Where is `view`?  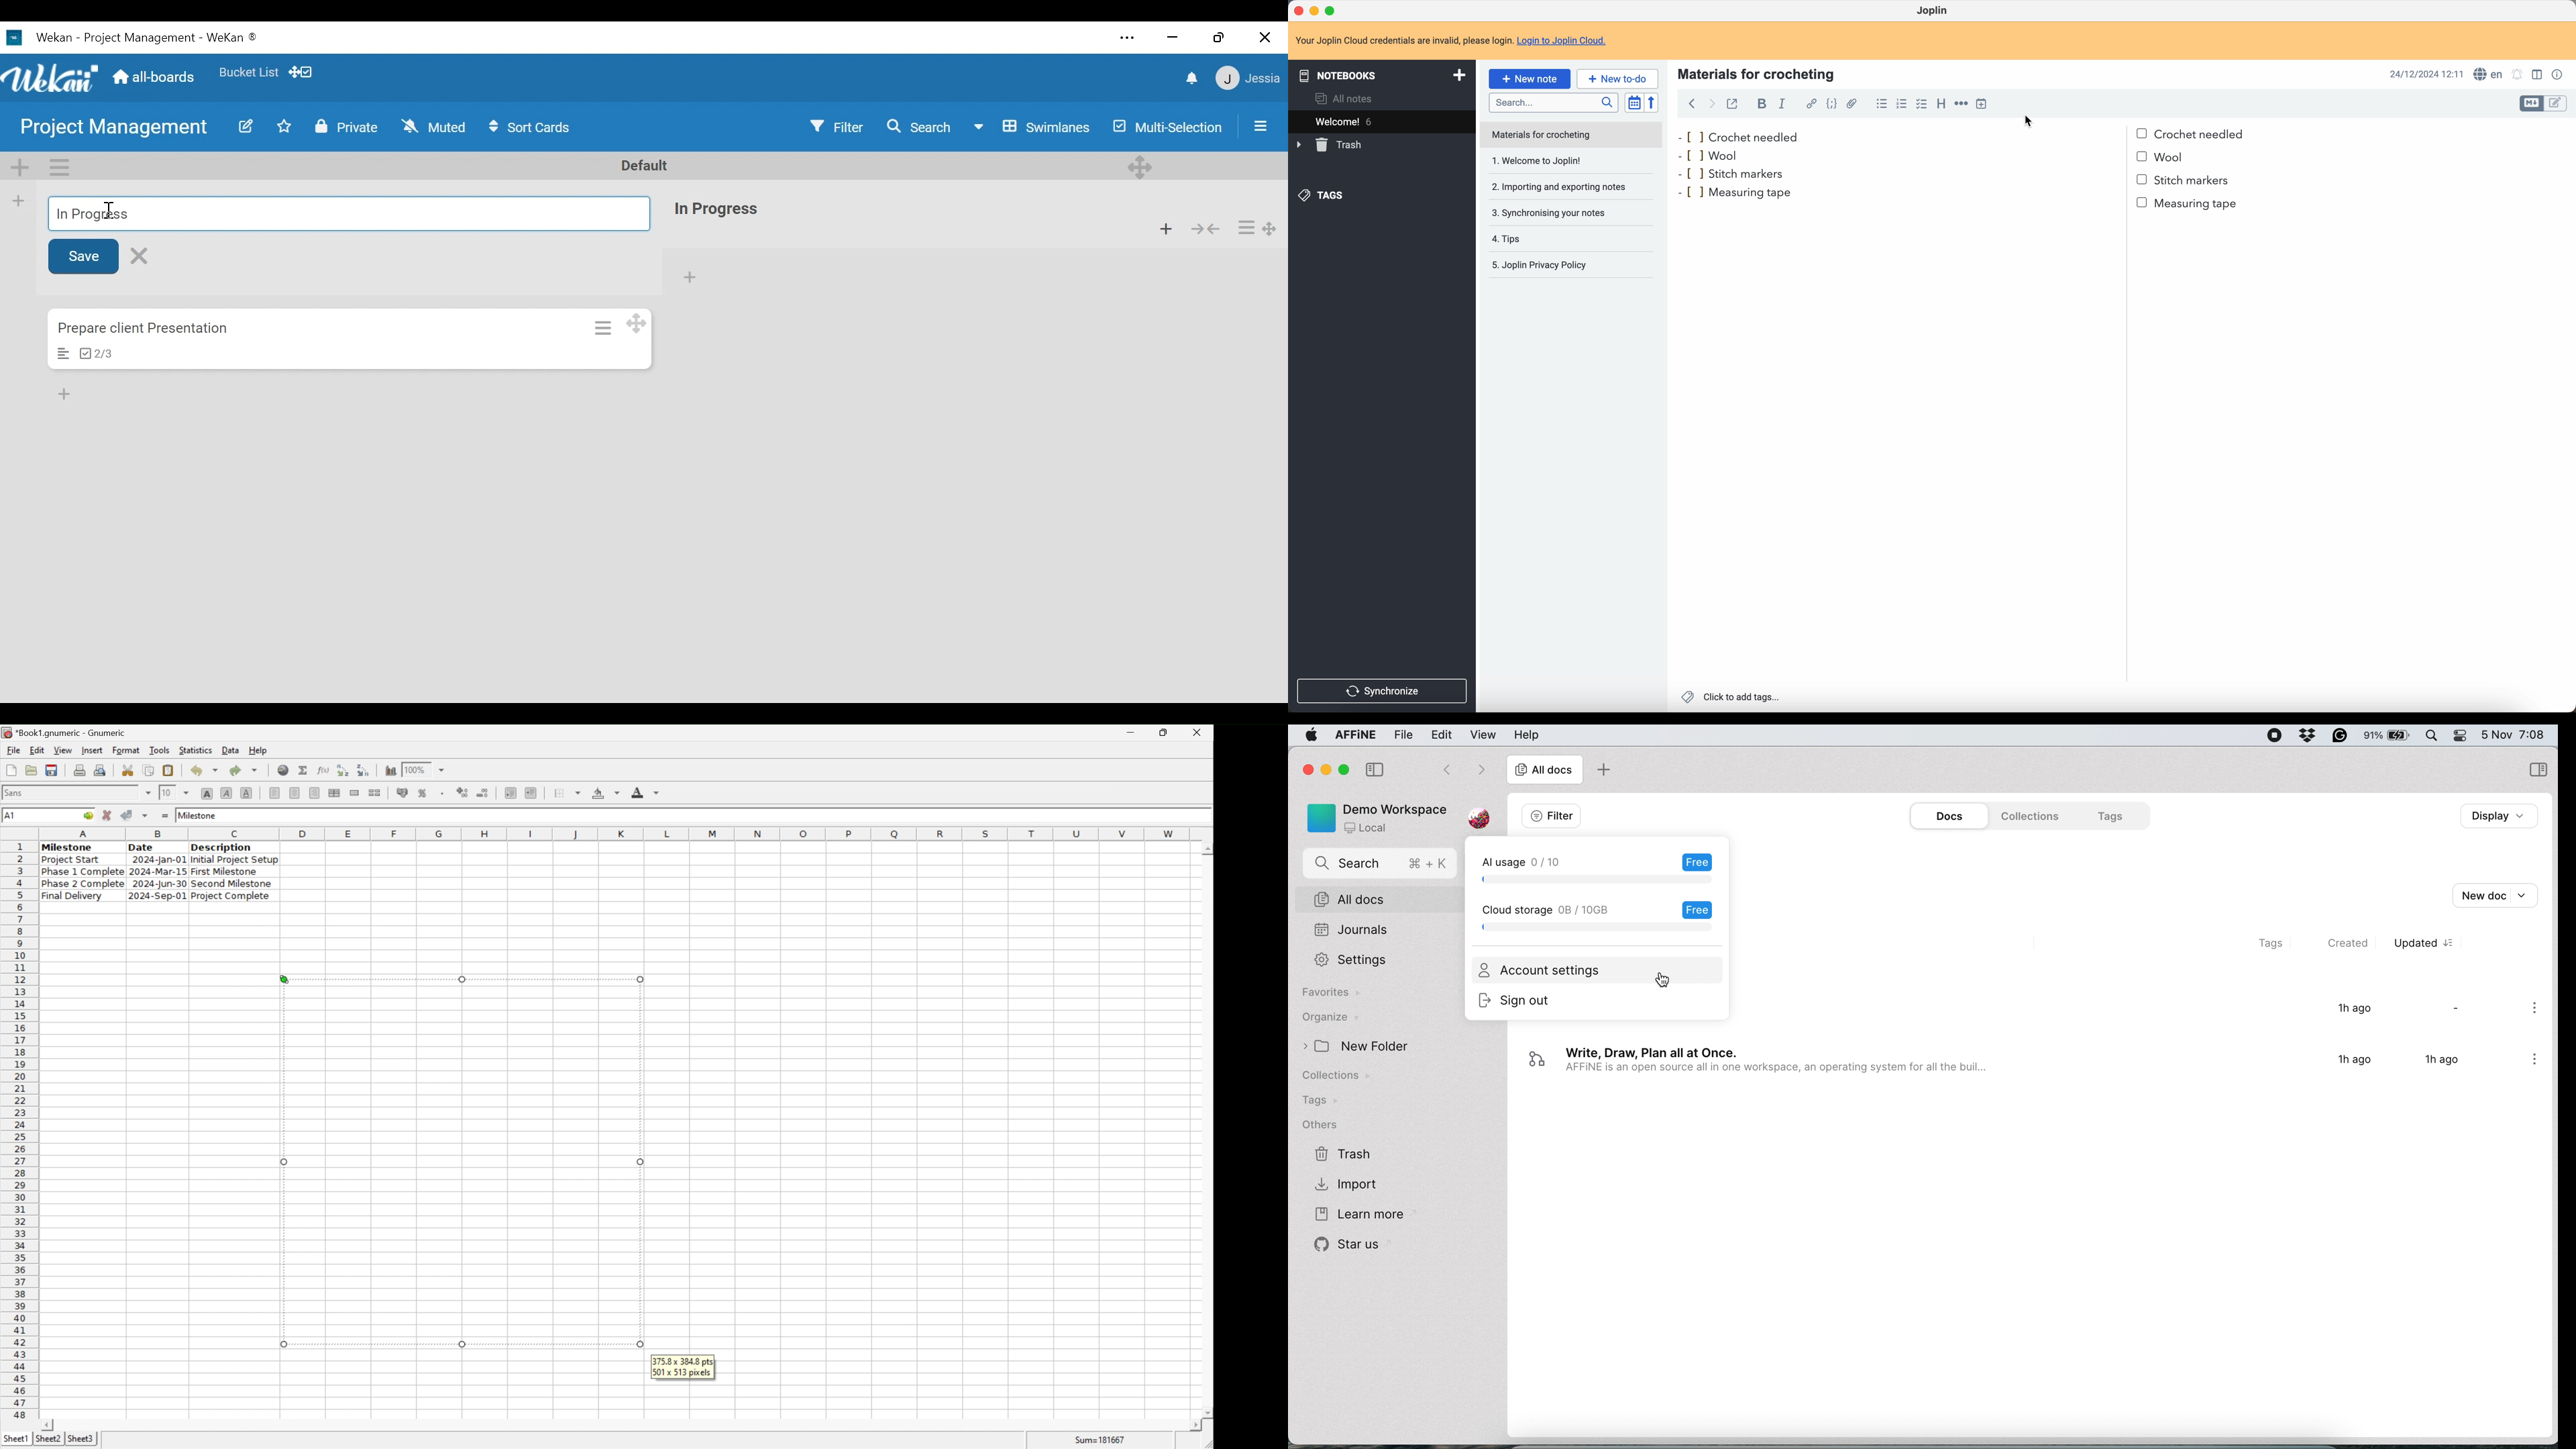 view is located at coordinates (1484, 736).